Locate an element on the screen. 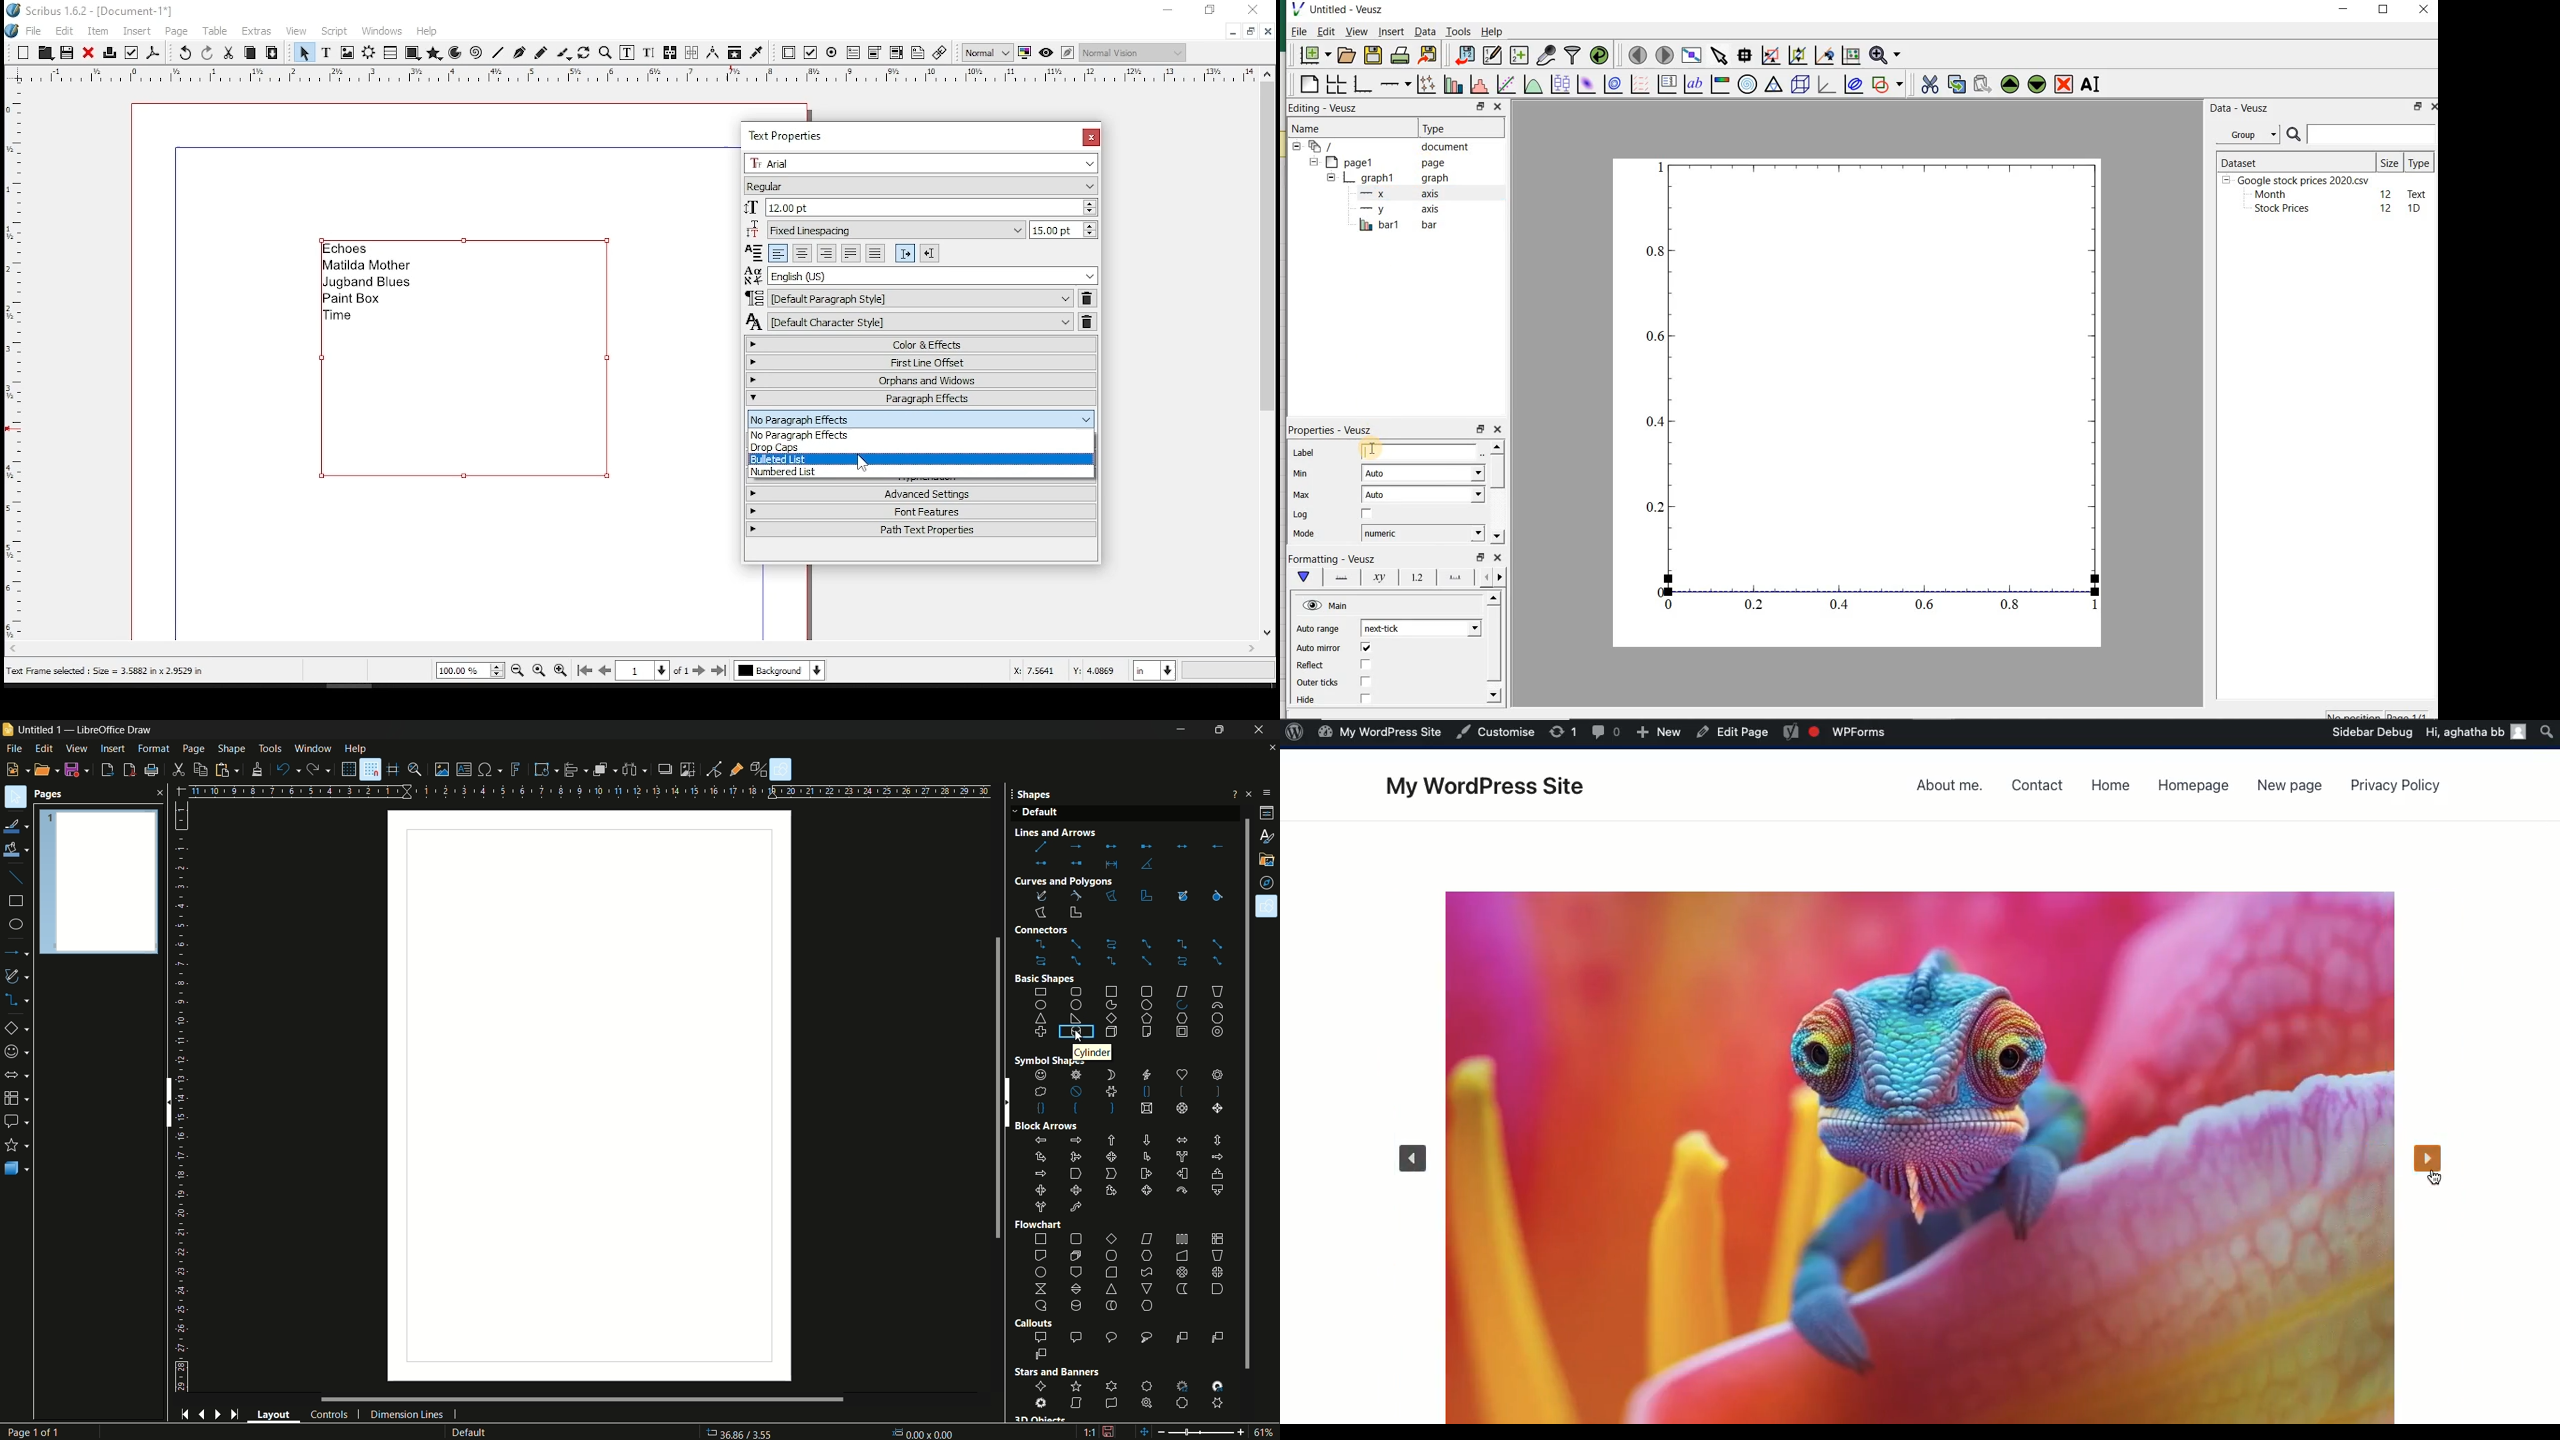 The height and width of the screenshot is (1456, 2576). item is located at coordinates (97, 31).